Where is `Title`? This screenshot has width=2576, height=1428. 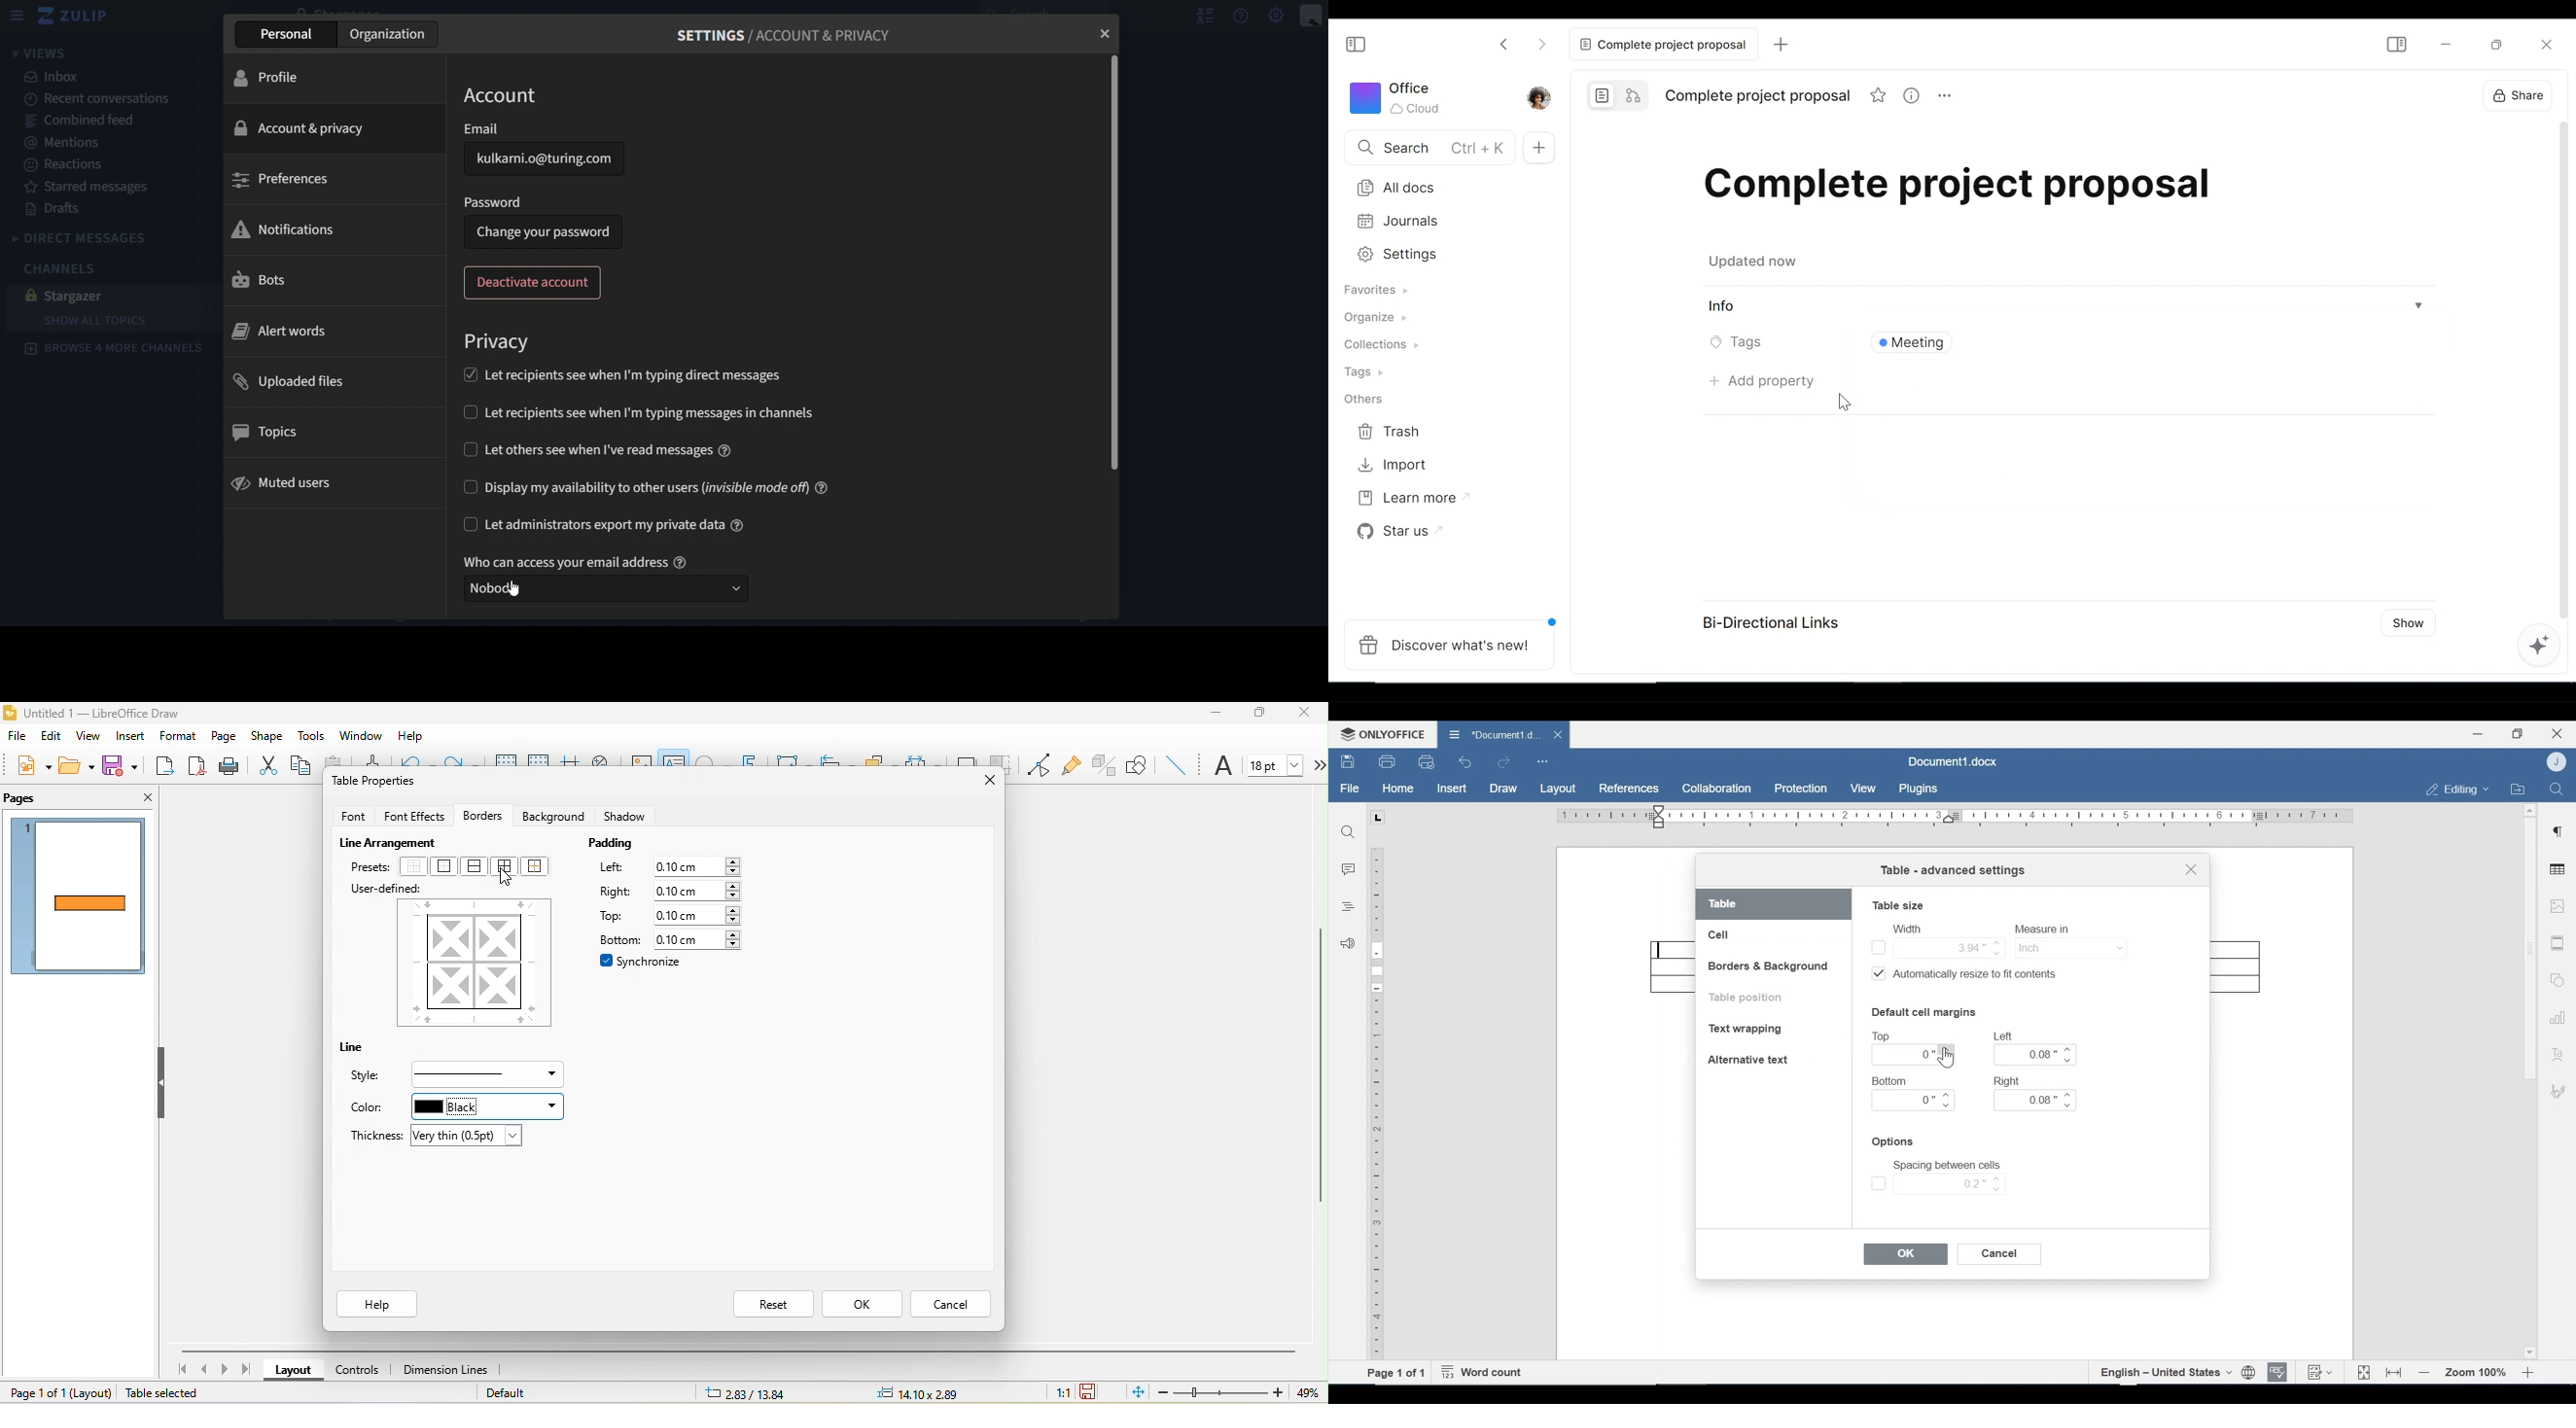
Title is located at coordinates (1758, 94).